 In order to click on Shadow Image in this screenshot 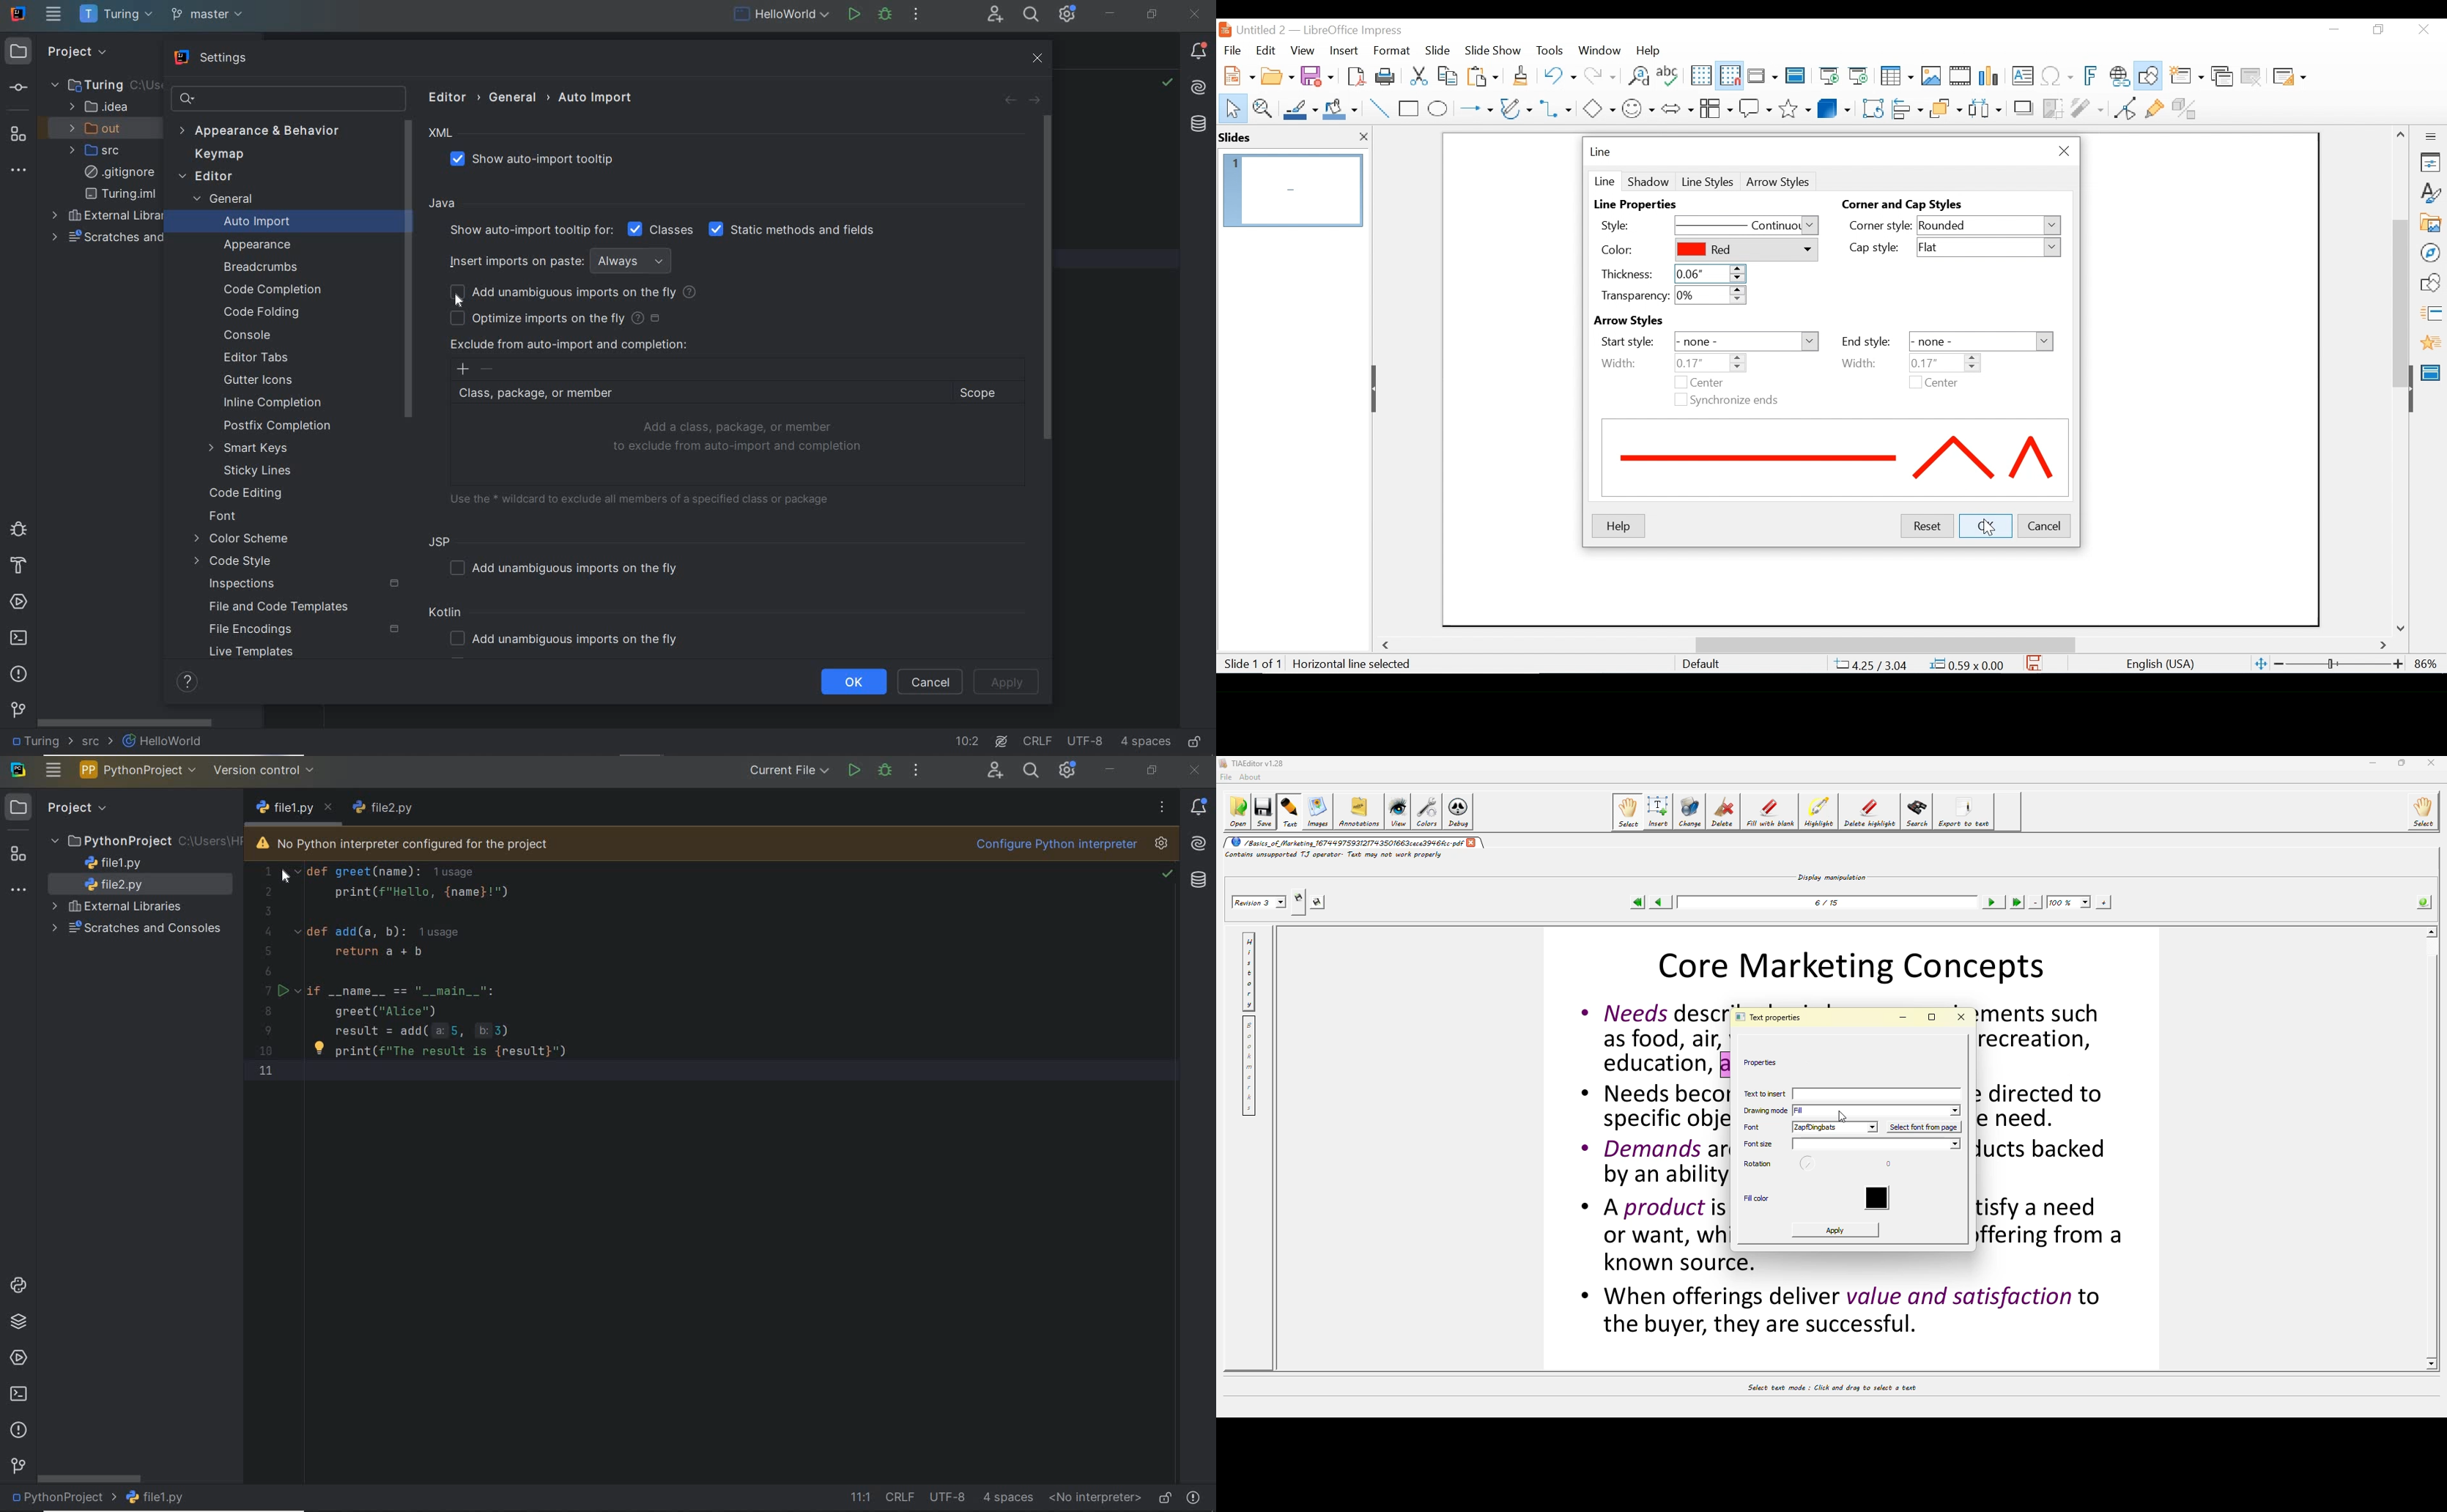, I will do `click(2025, 107)`.